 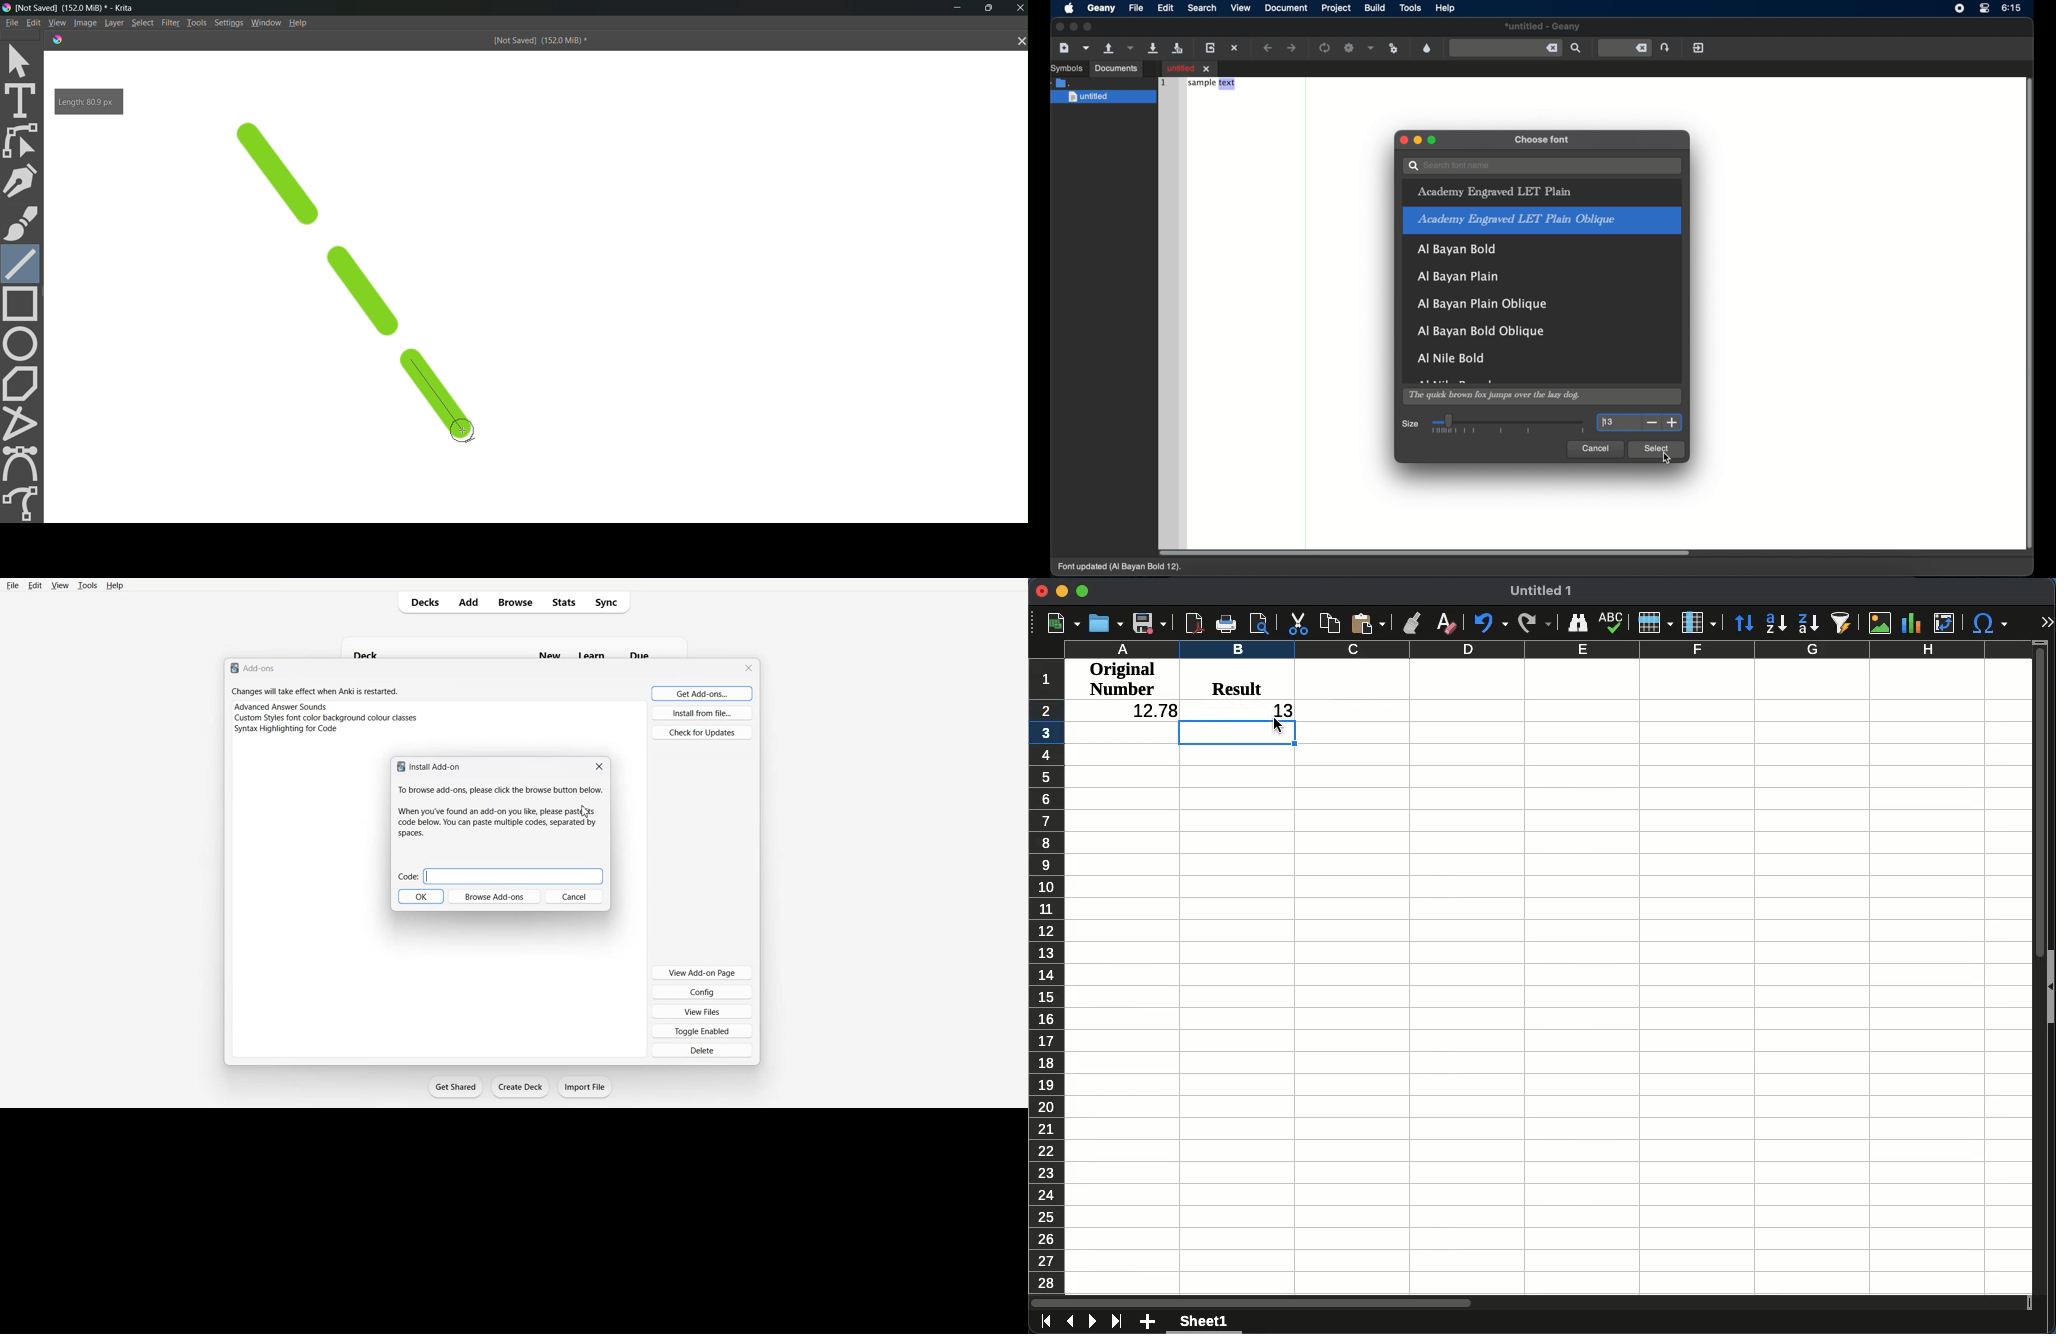 I want to click on Config, so click(x=702, y=991).